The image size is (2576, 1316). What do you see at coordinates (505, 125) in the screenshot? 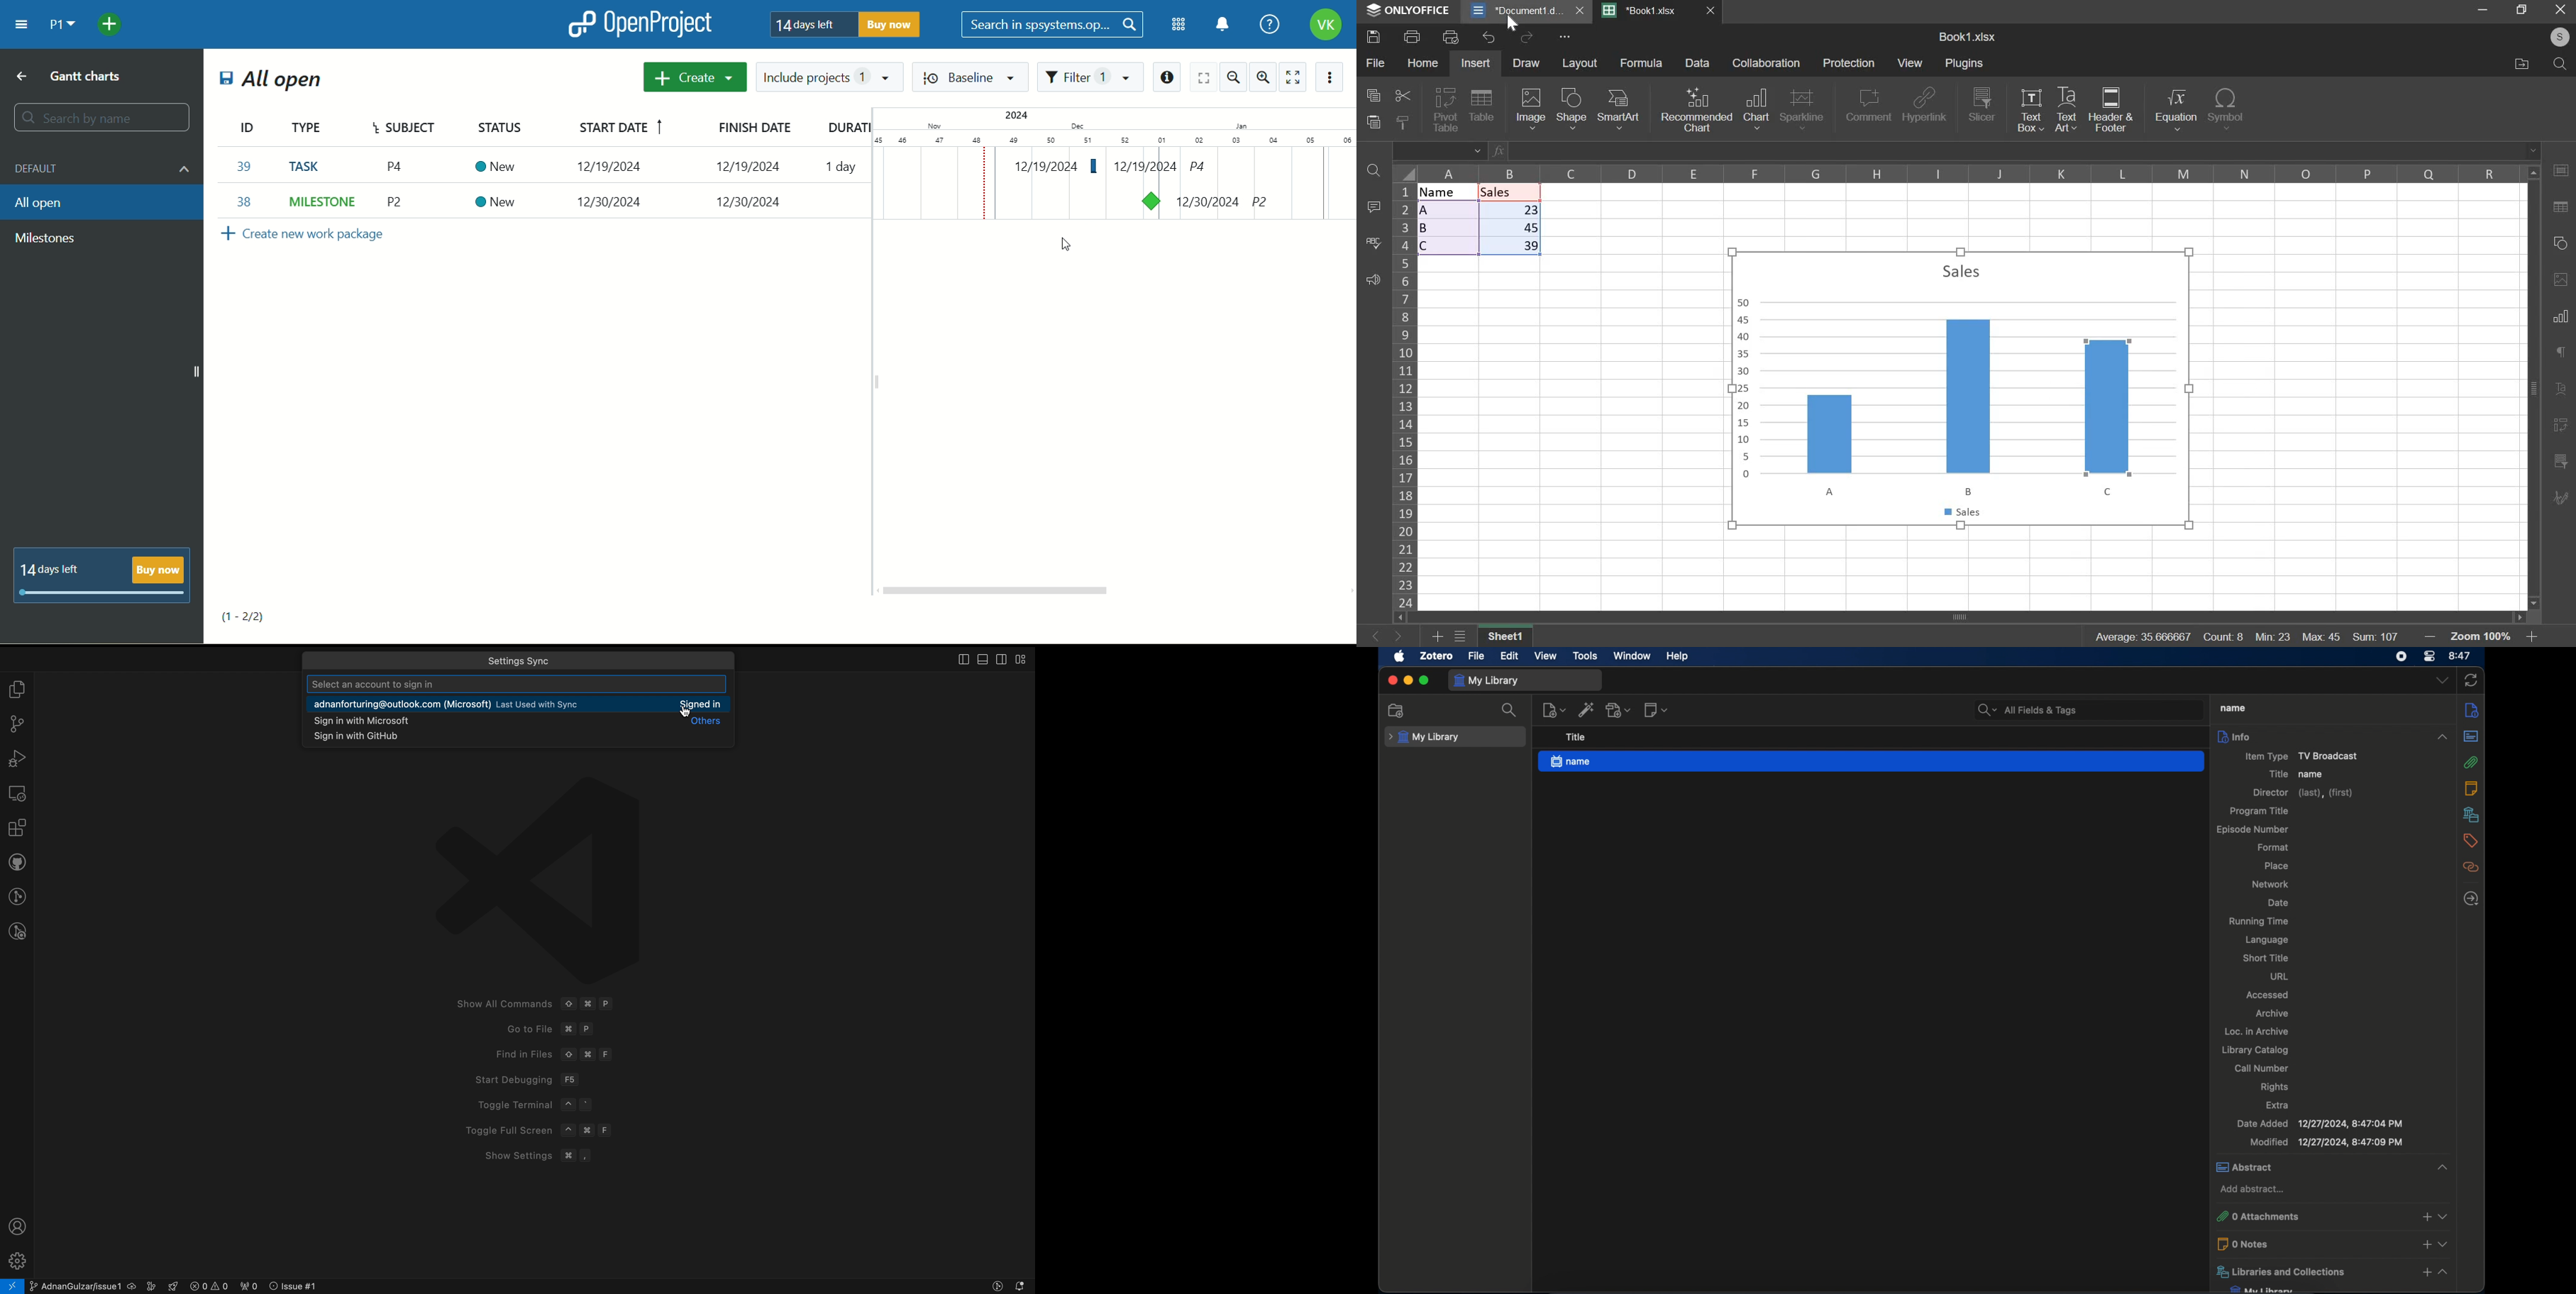
I see `status` at bounding box center [505, 125].